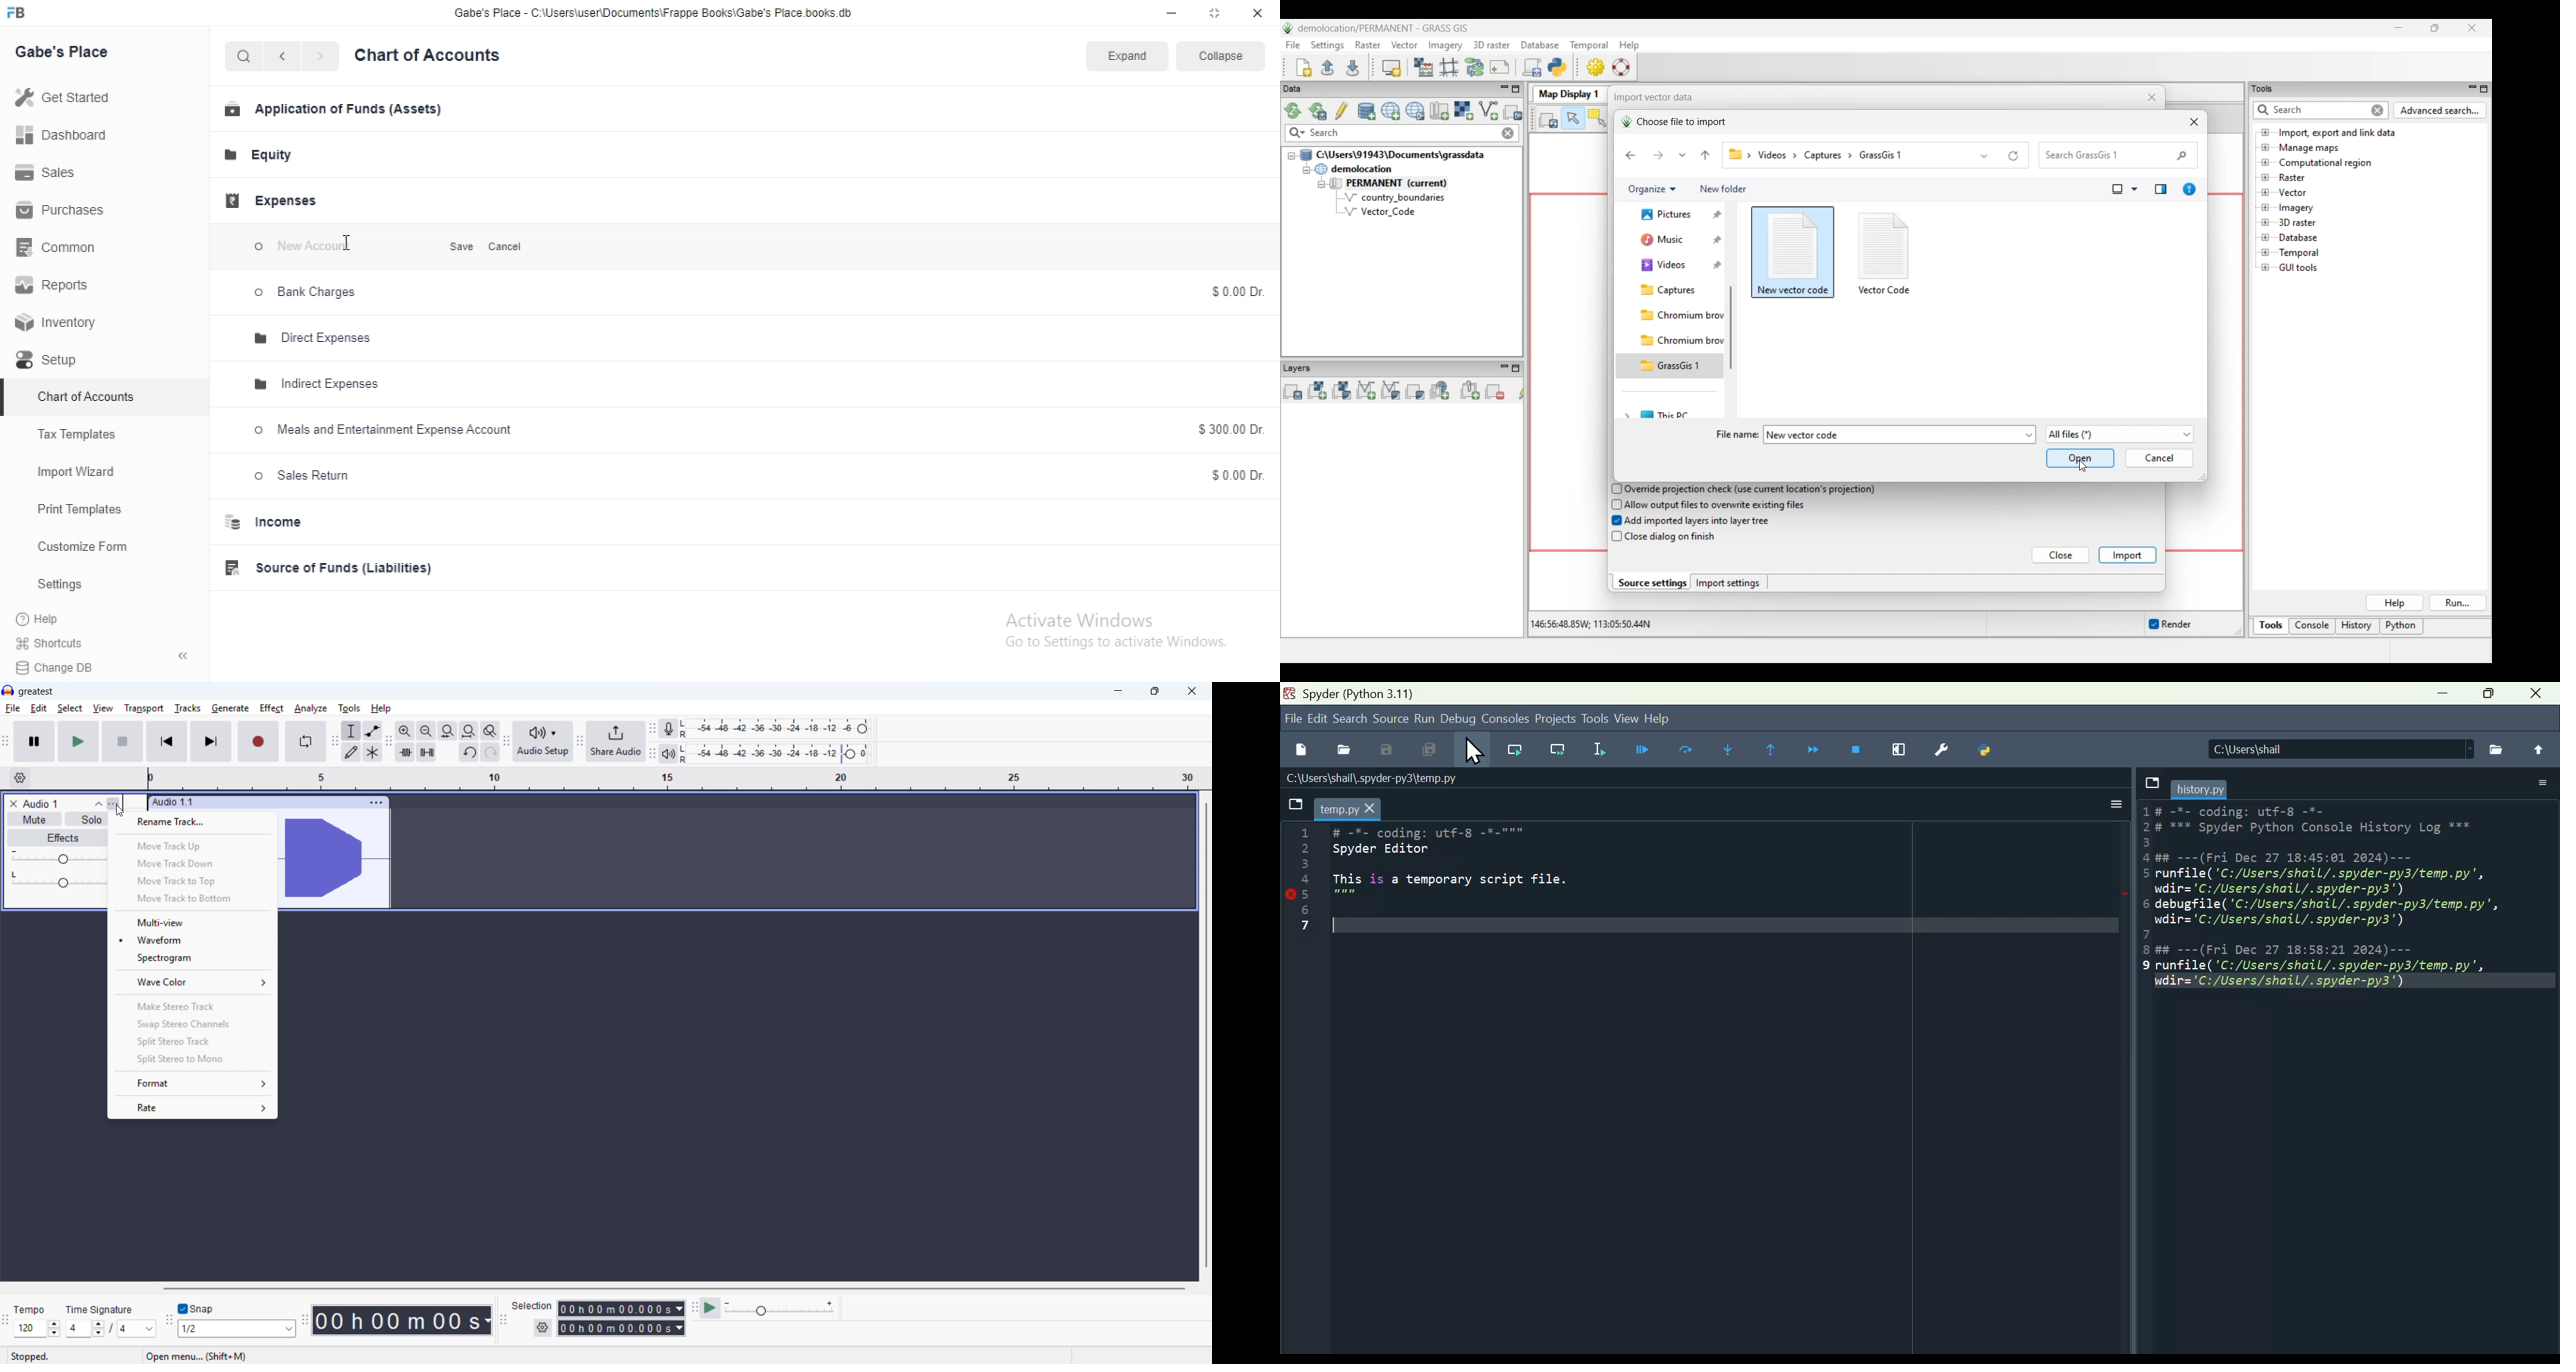 The height and width of the screenshot is (1372, 2576). Describe the element at coordinates (69, 96) in the screenshot. I see `Get Started` at that location.